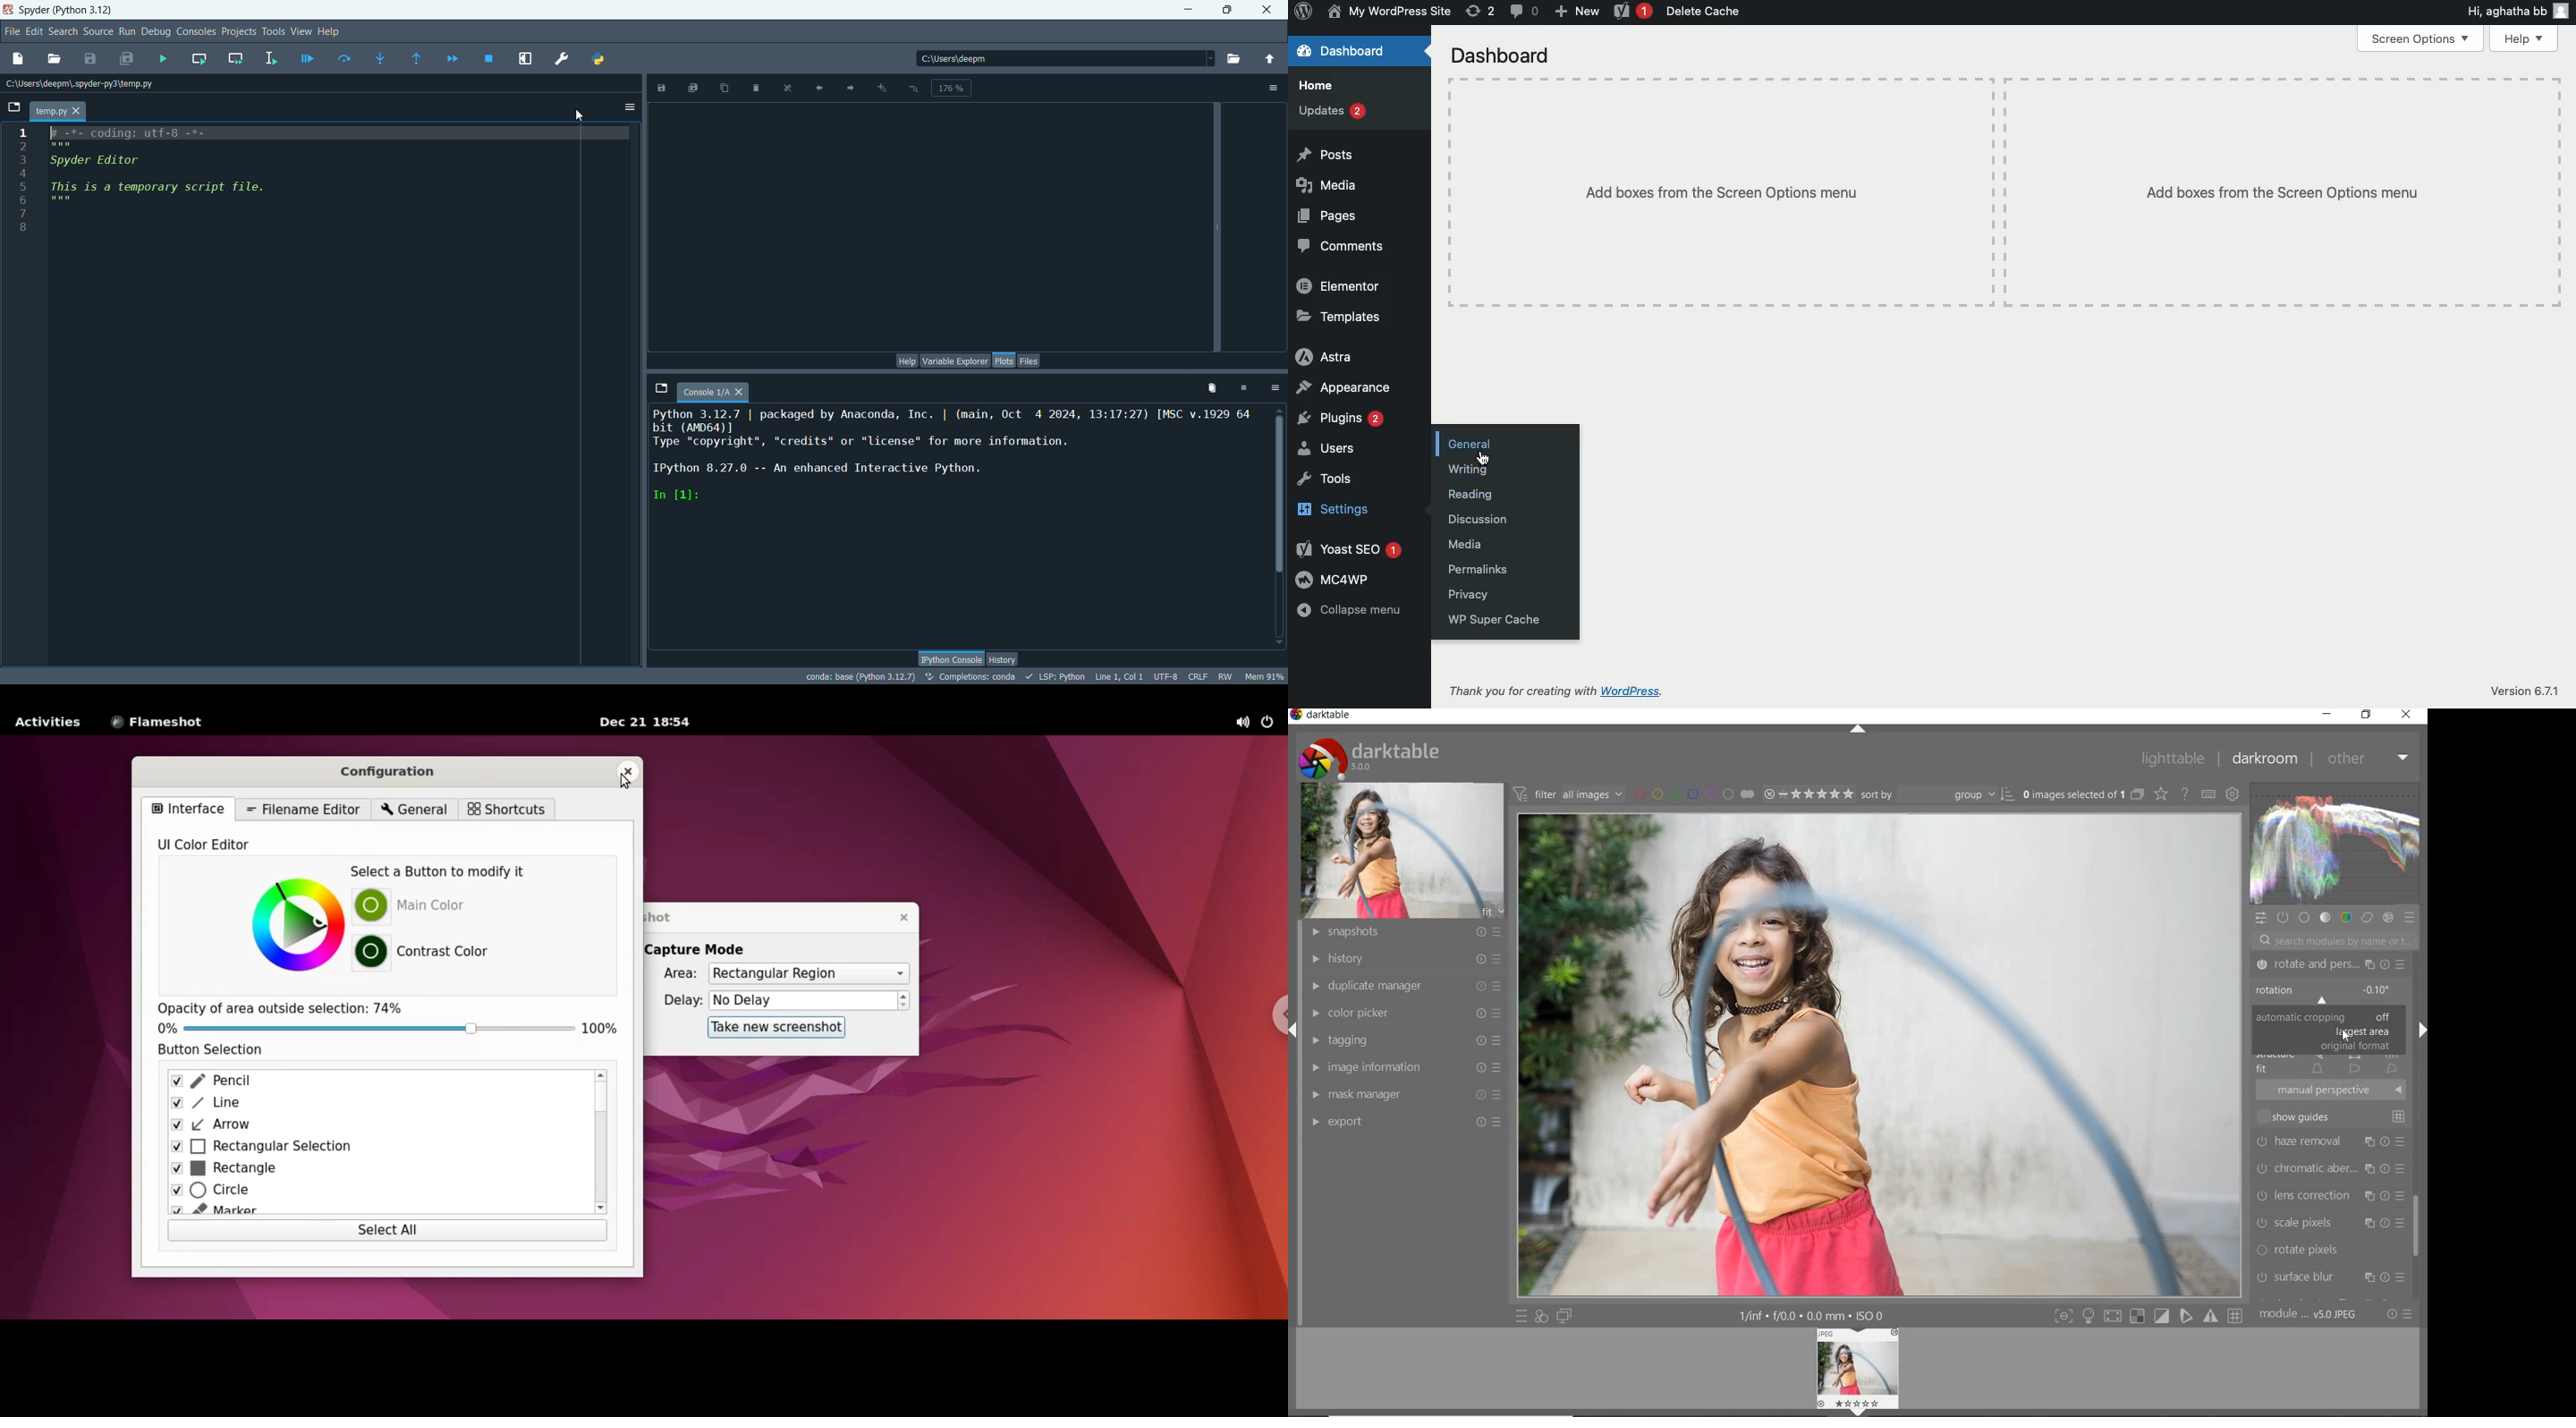 The width and height of the screenshot is (2576, 1428). What do you see at coordinates (1339, 316) in the screenshot?
I see `Templates` at bounding box center [1339, 316].